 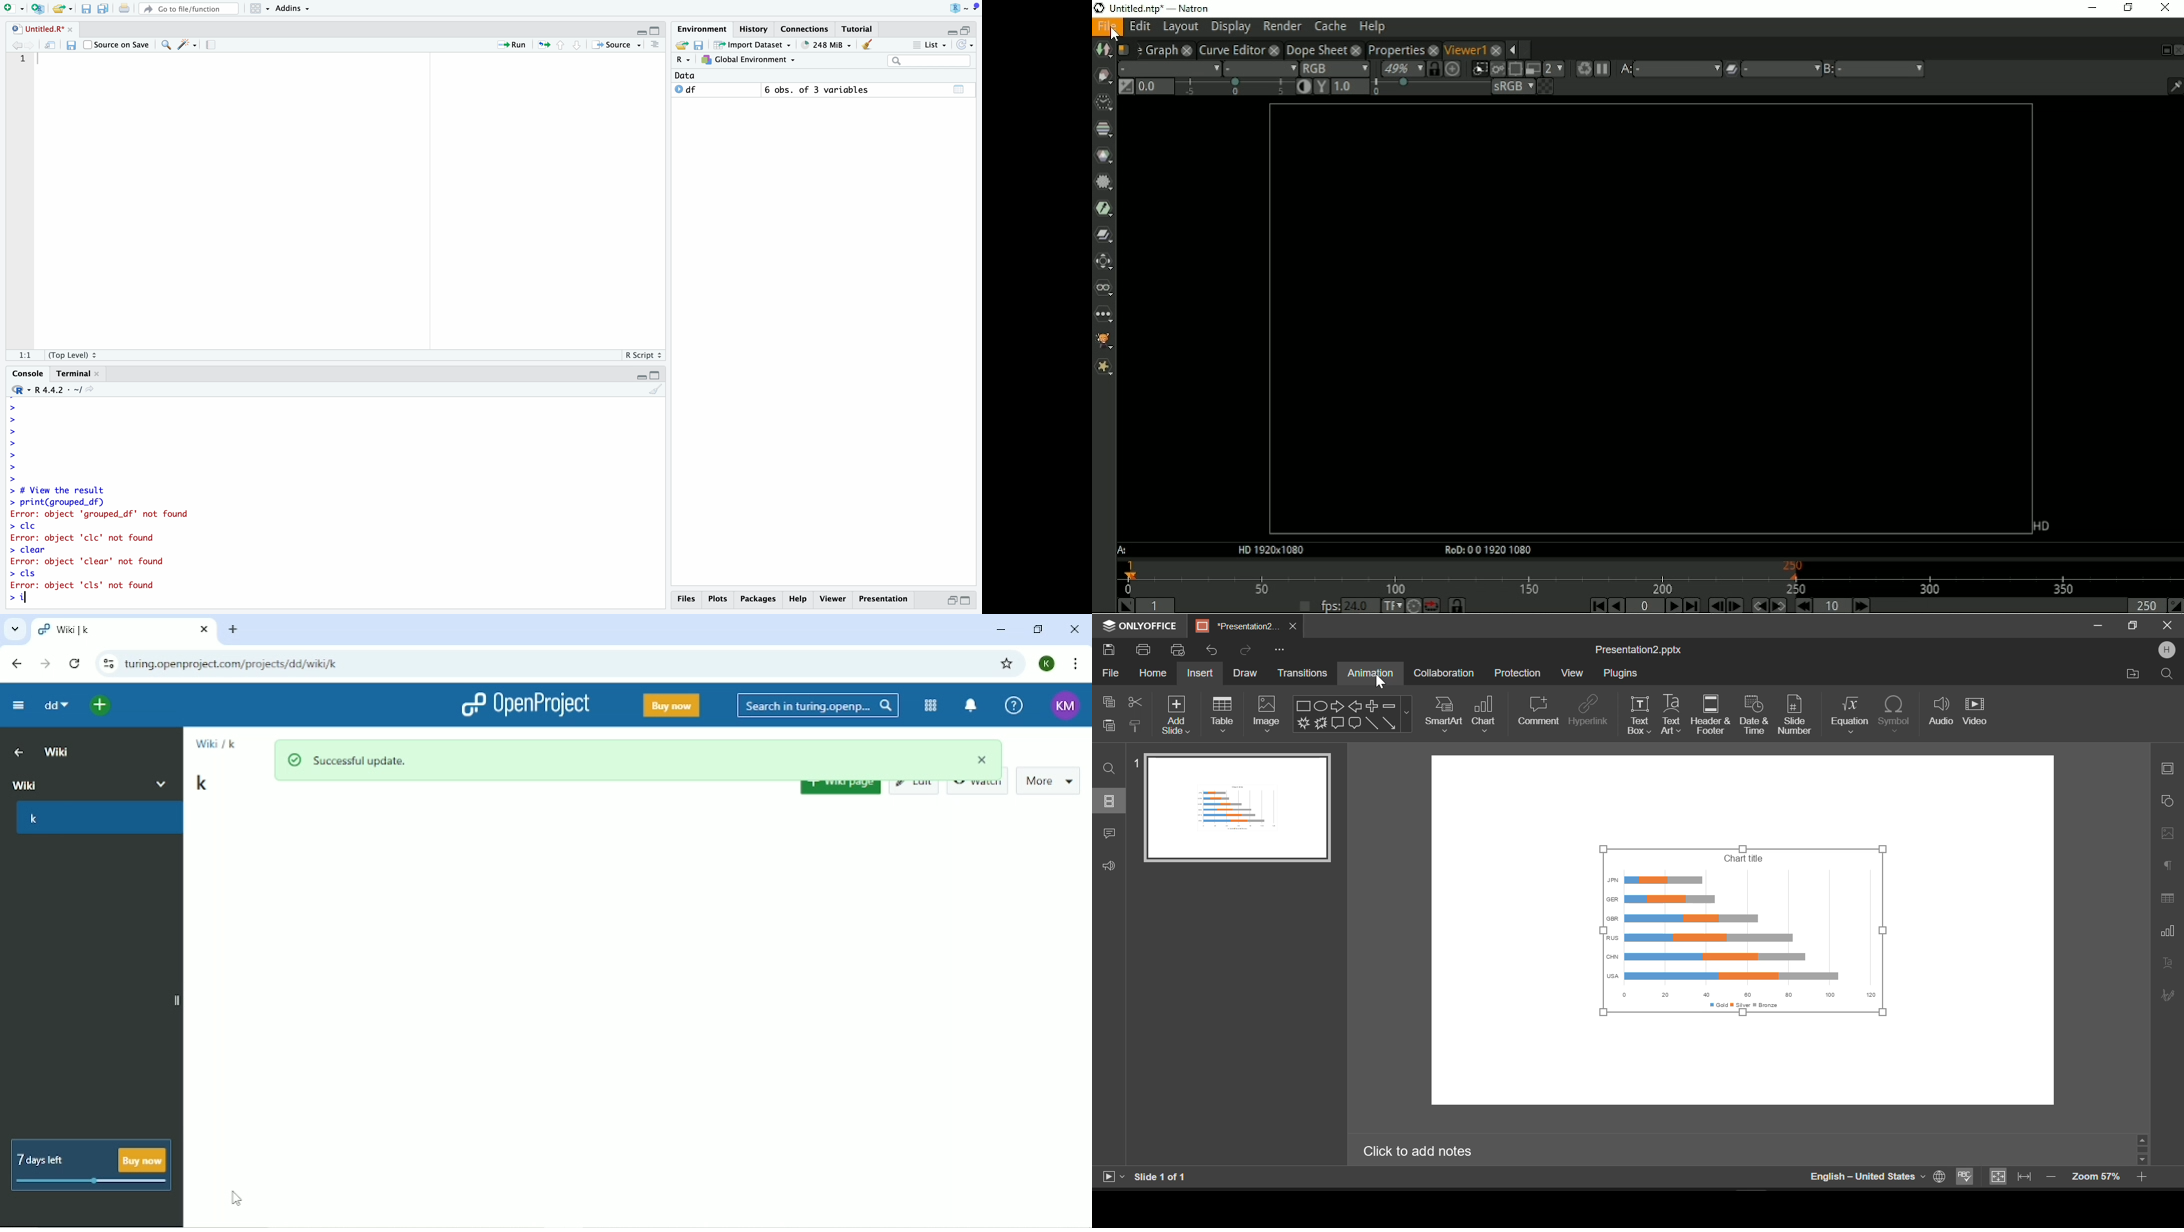 I want to click on Import Dataset, so click(x=754, y=44).